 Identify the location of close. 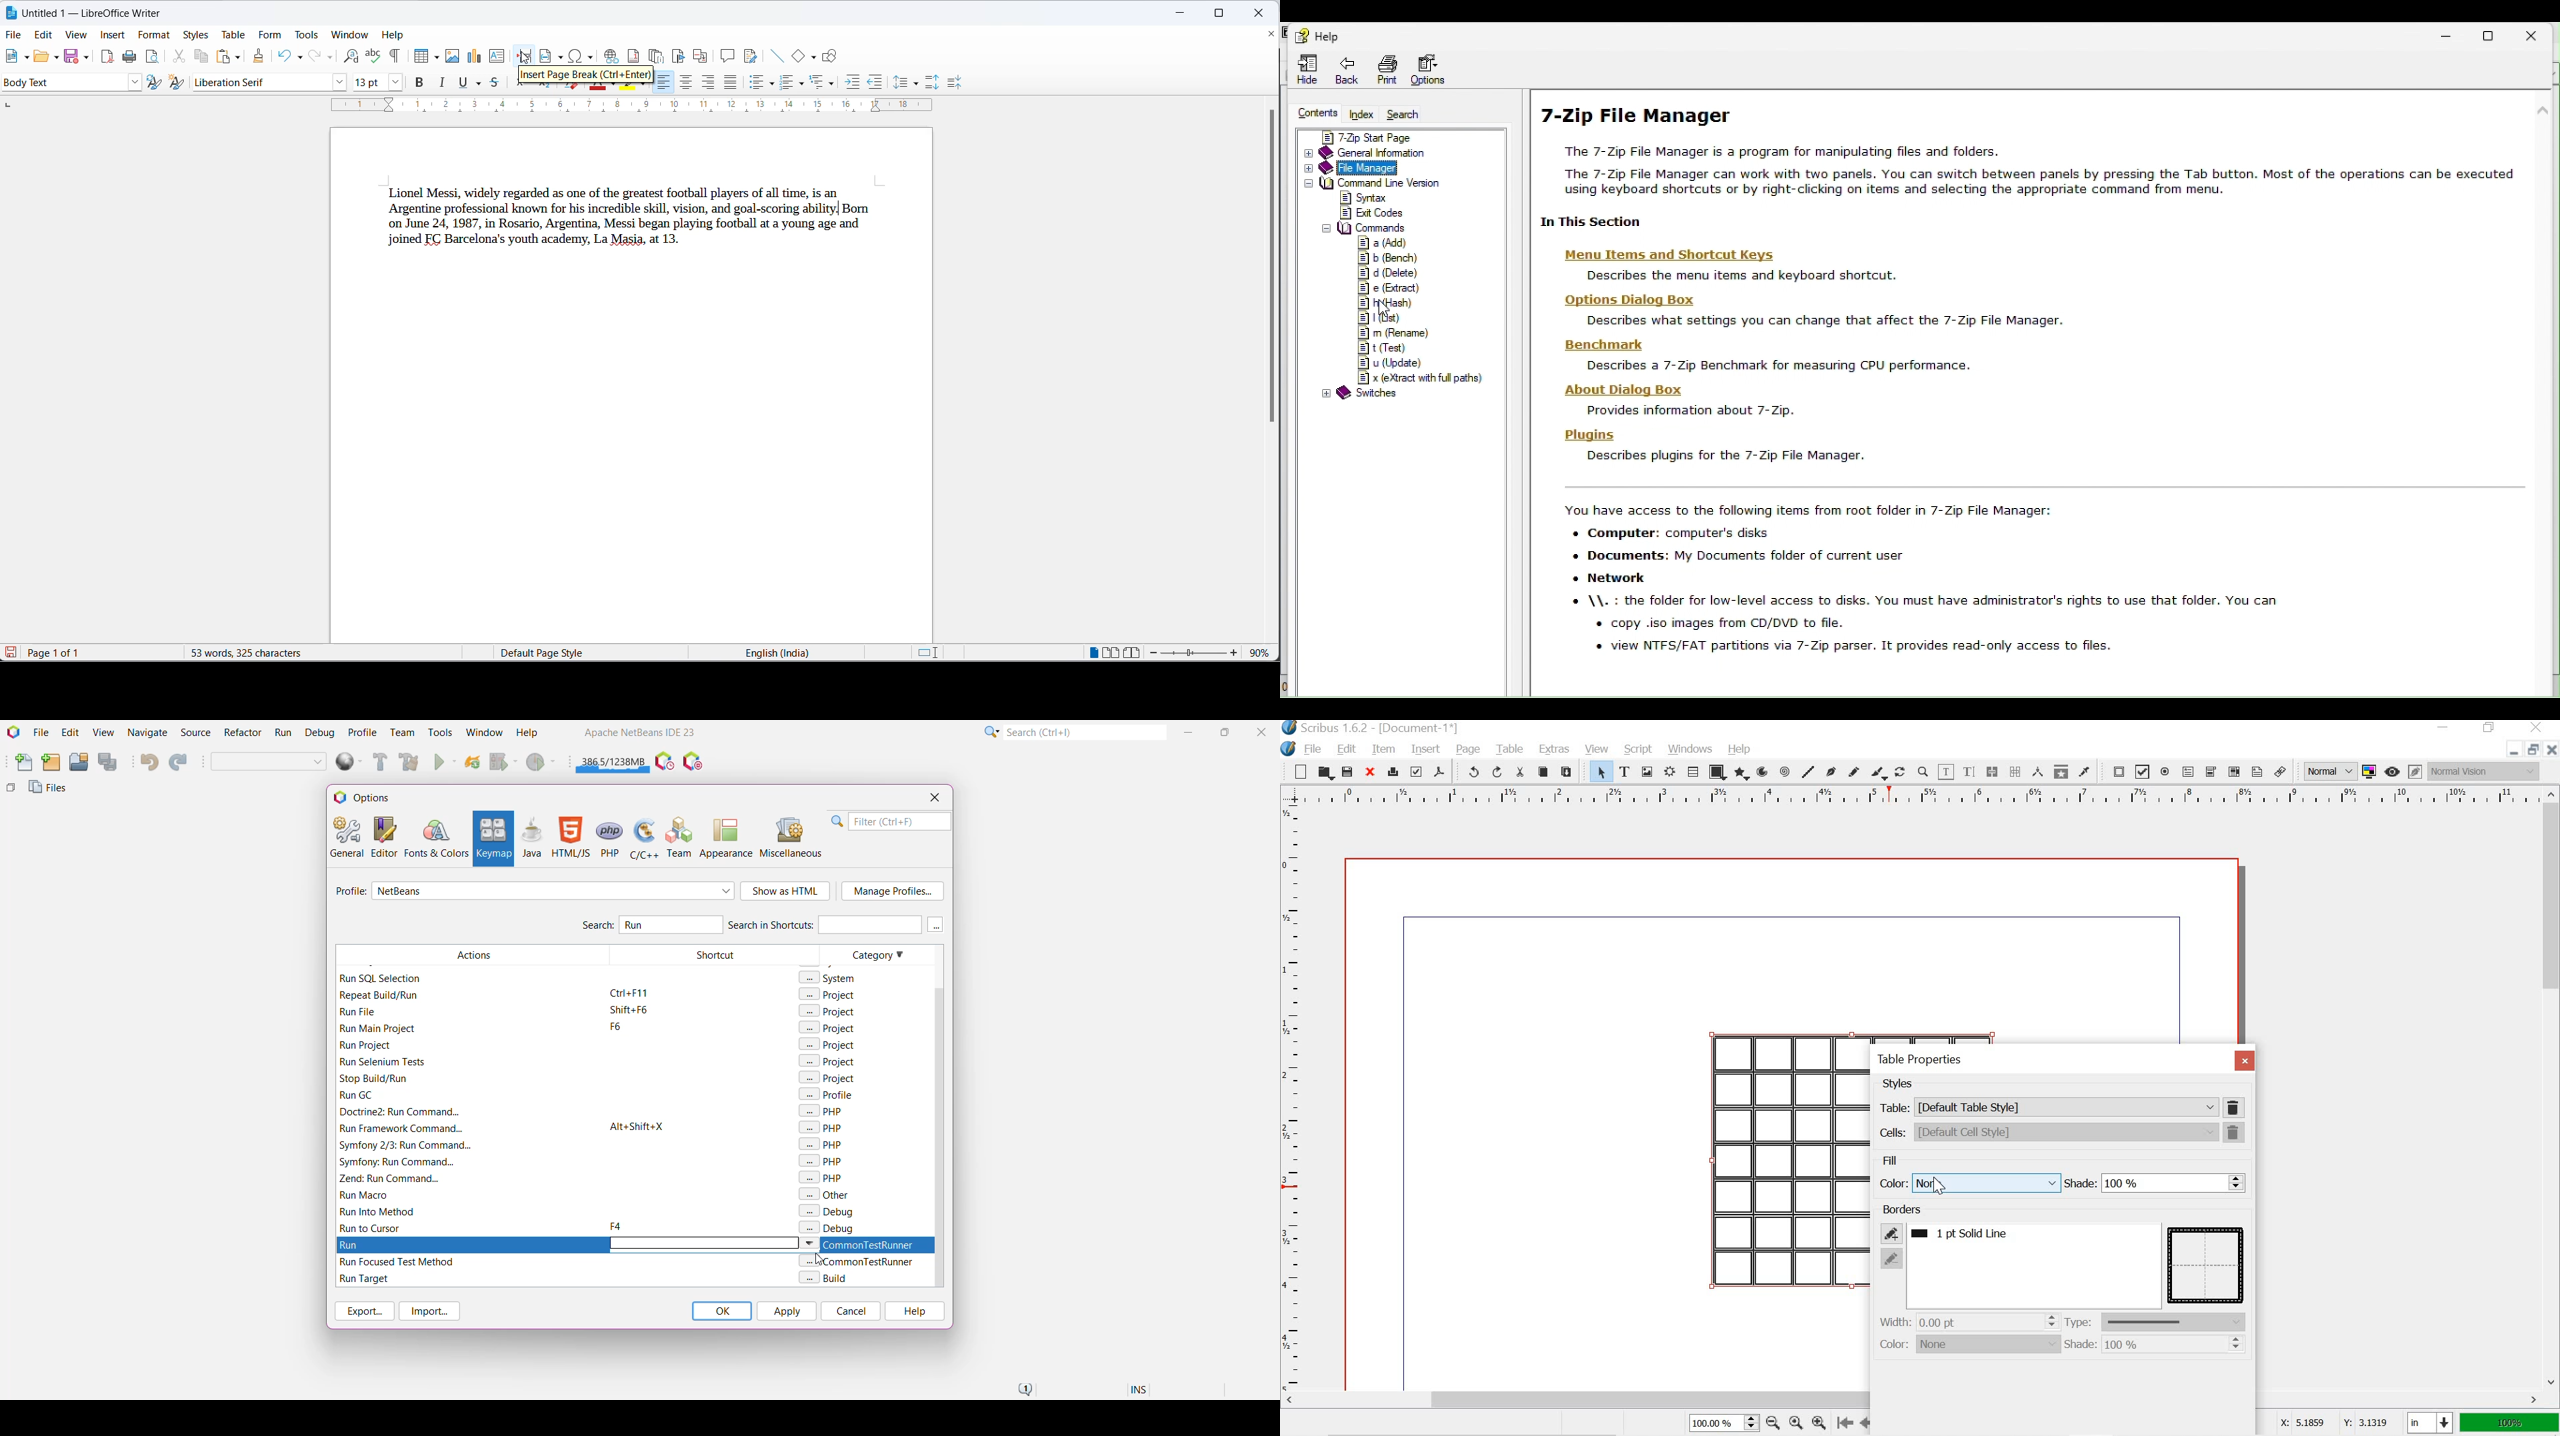
(1371, 773).